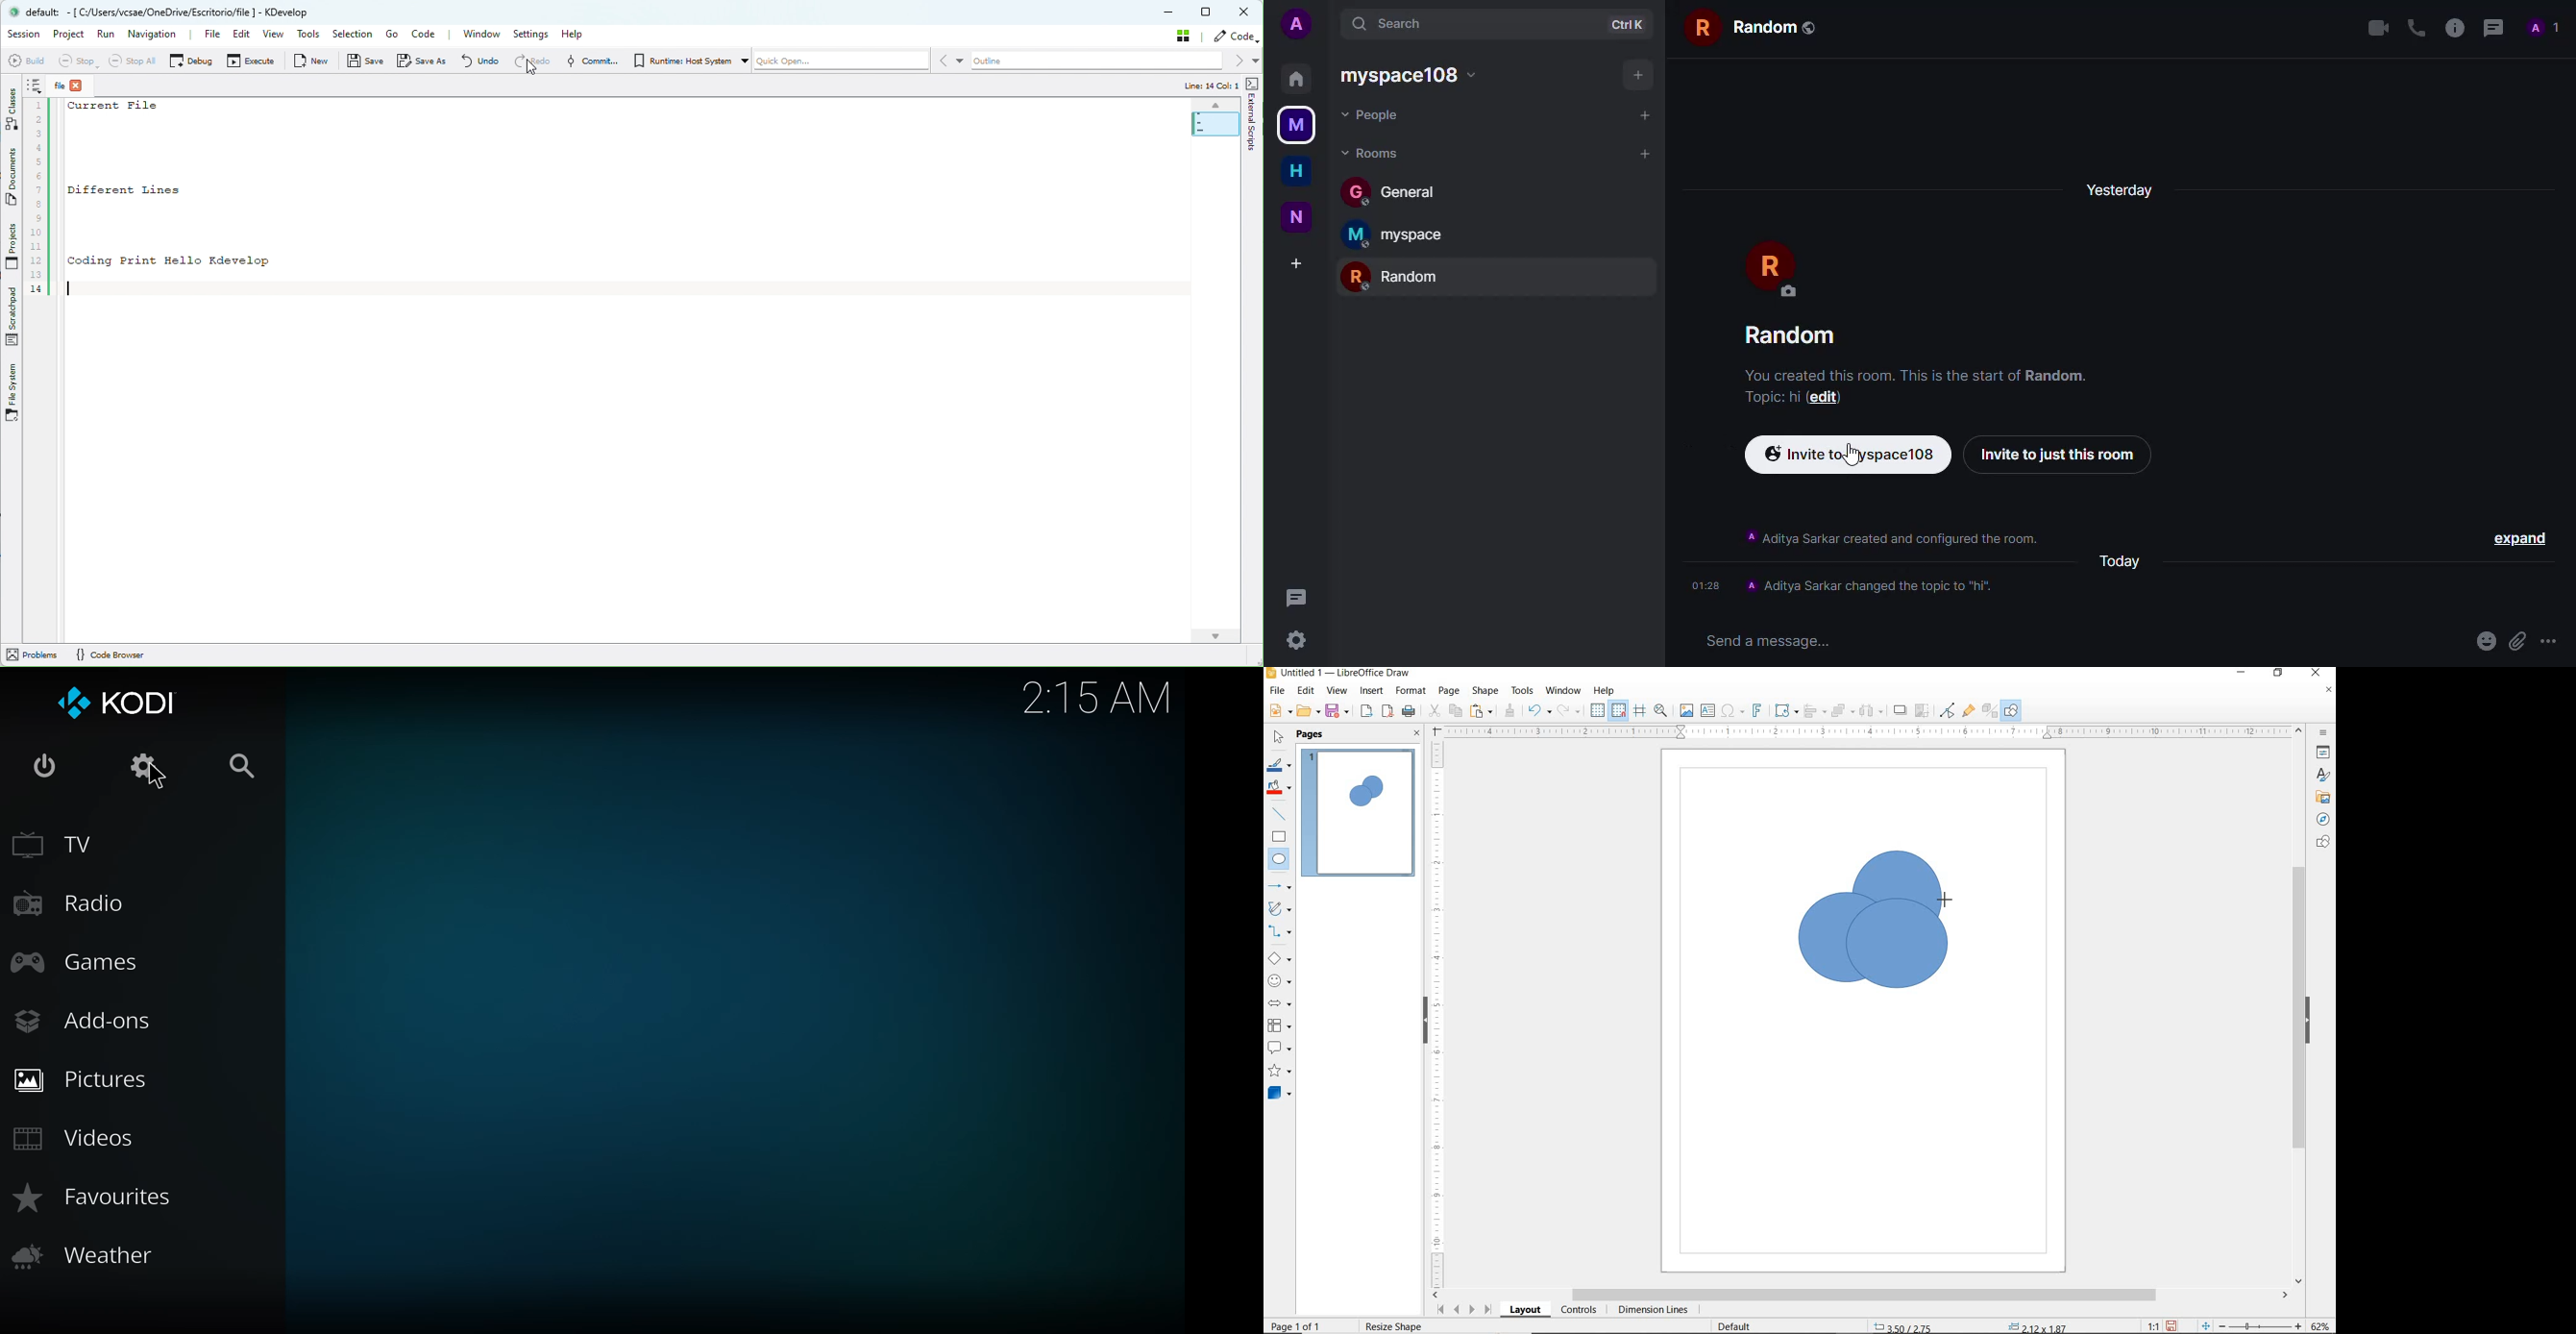  I want to click on more, so click(2552, 642).